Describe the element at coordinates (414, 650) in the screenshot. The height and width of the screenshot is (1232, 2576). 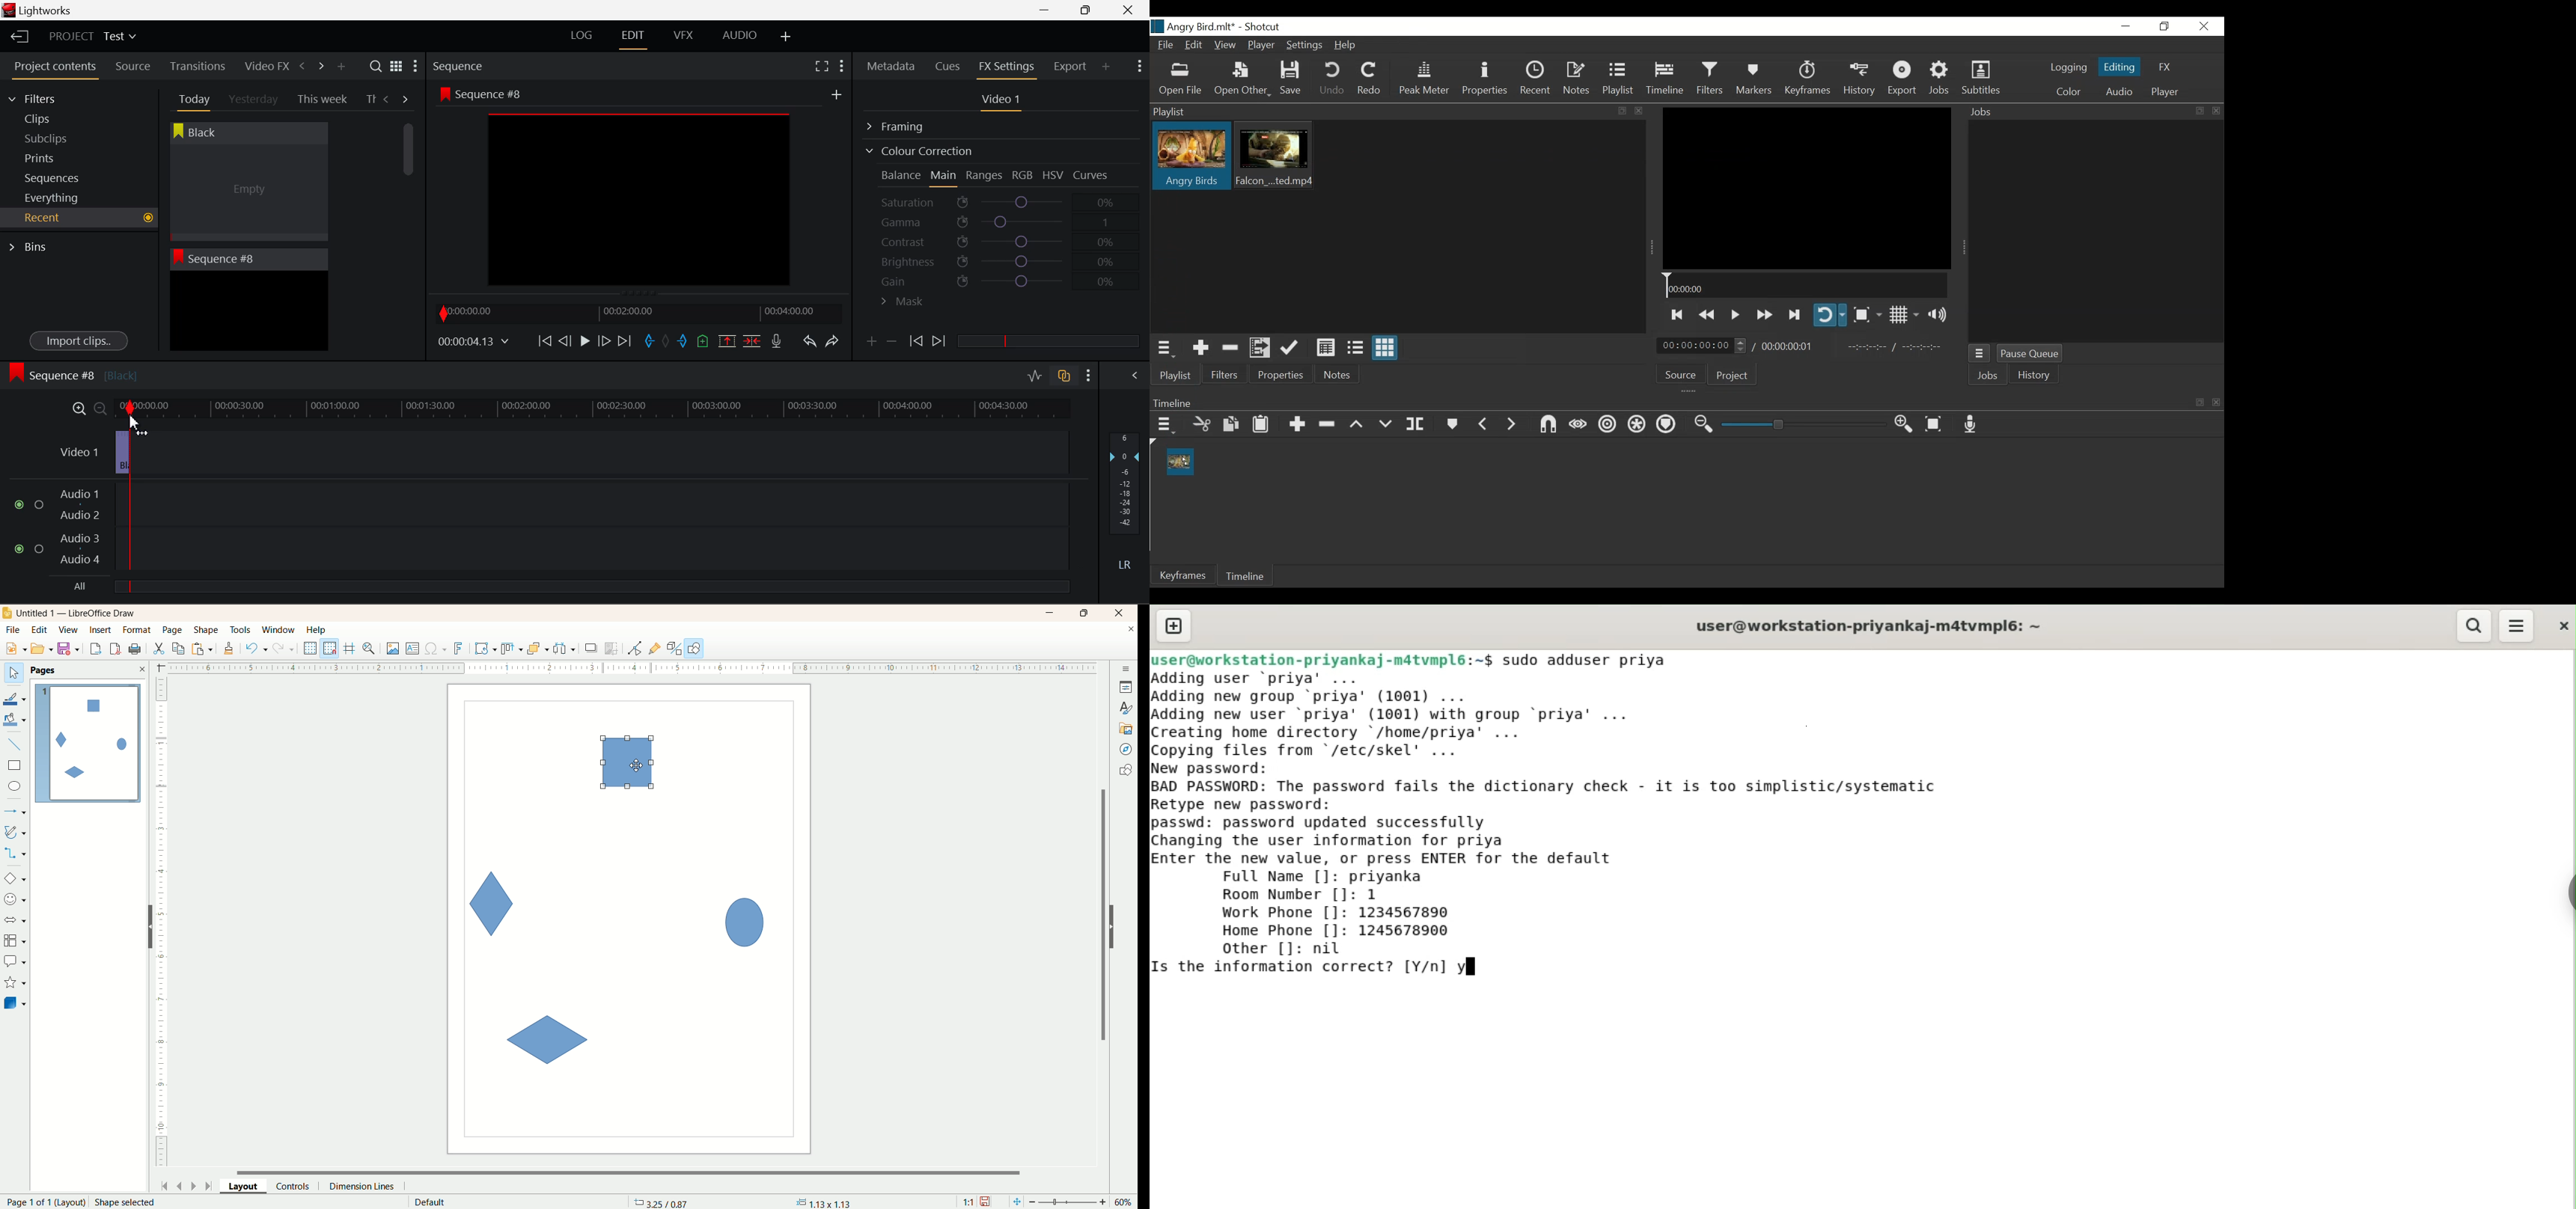
I see `text box` at that location.